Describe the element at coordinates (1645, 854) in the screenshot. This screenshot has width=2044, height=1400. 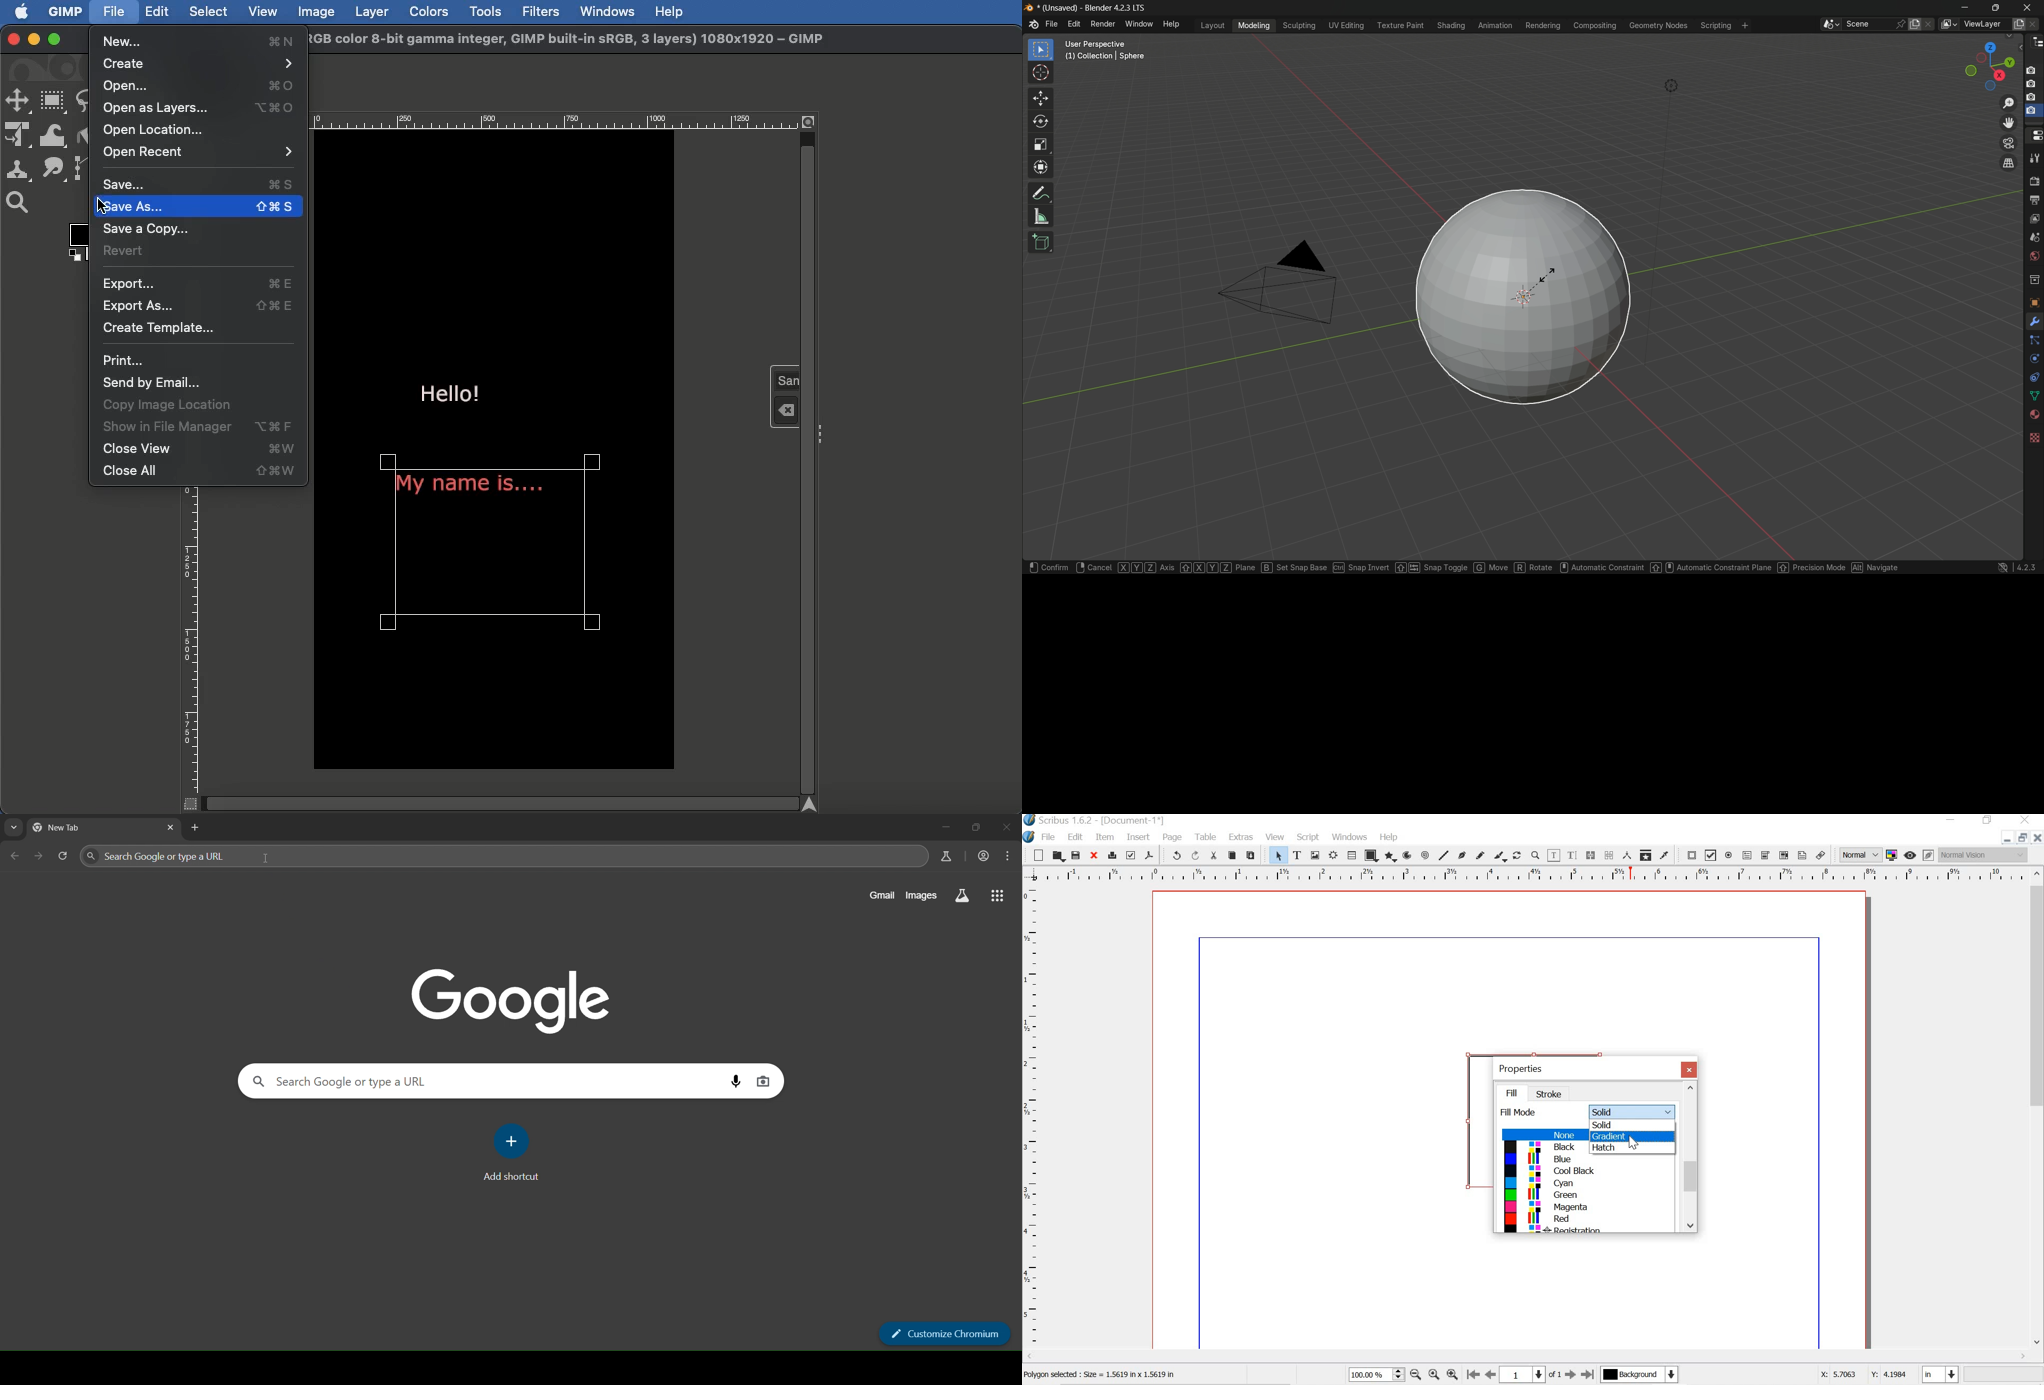
I see `copy item properties` at that location.